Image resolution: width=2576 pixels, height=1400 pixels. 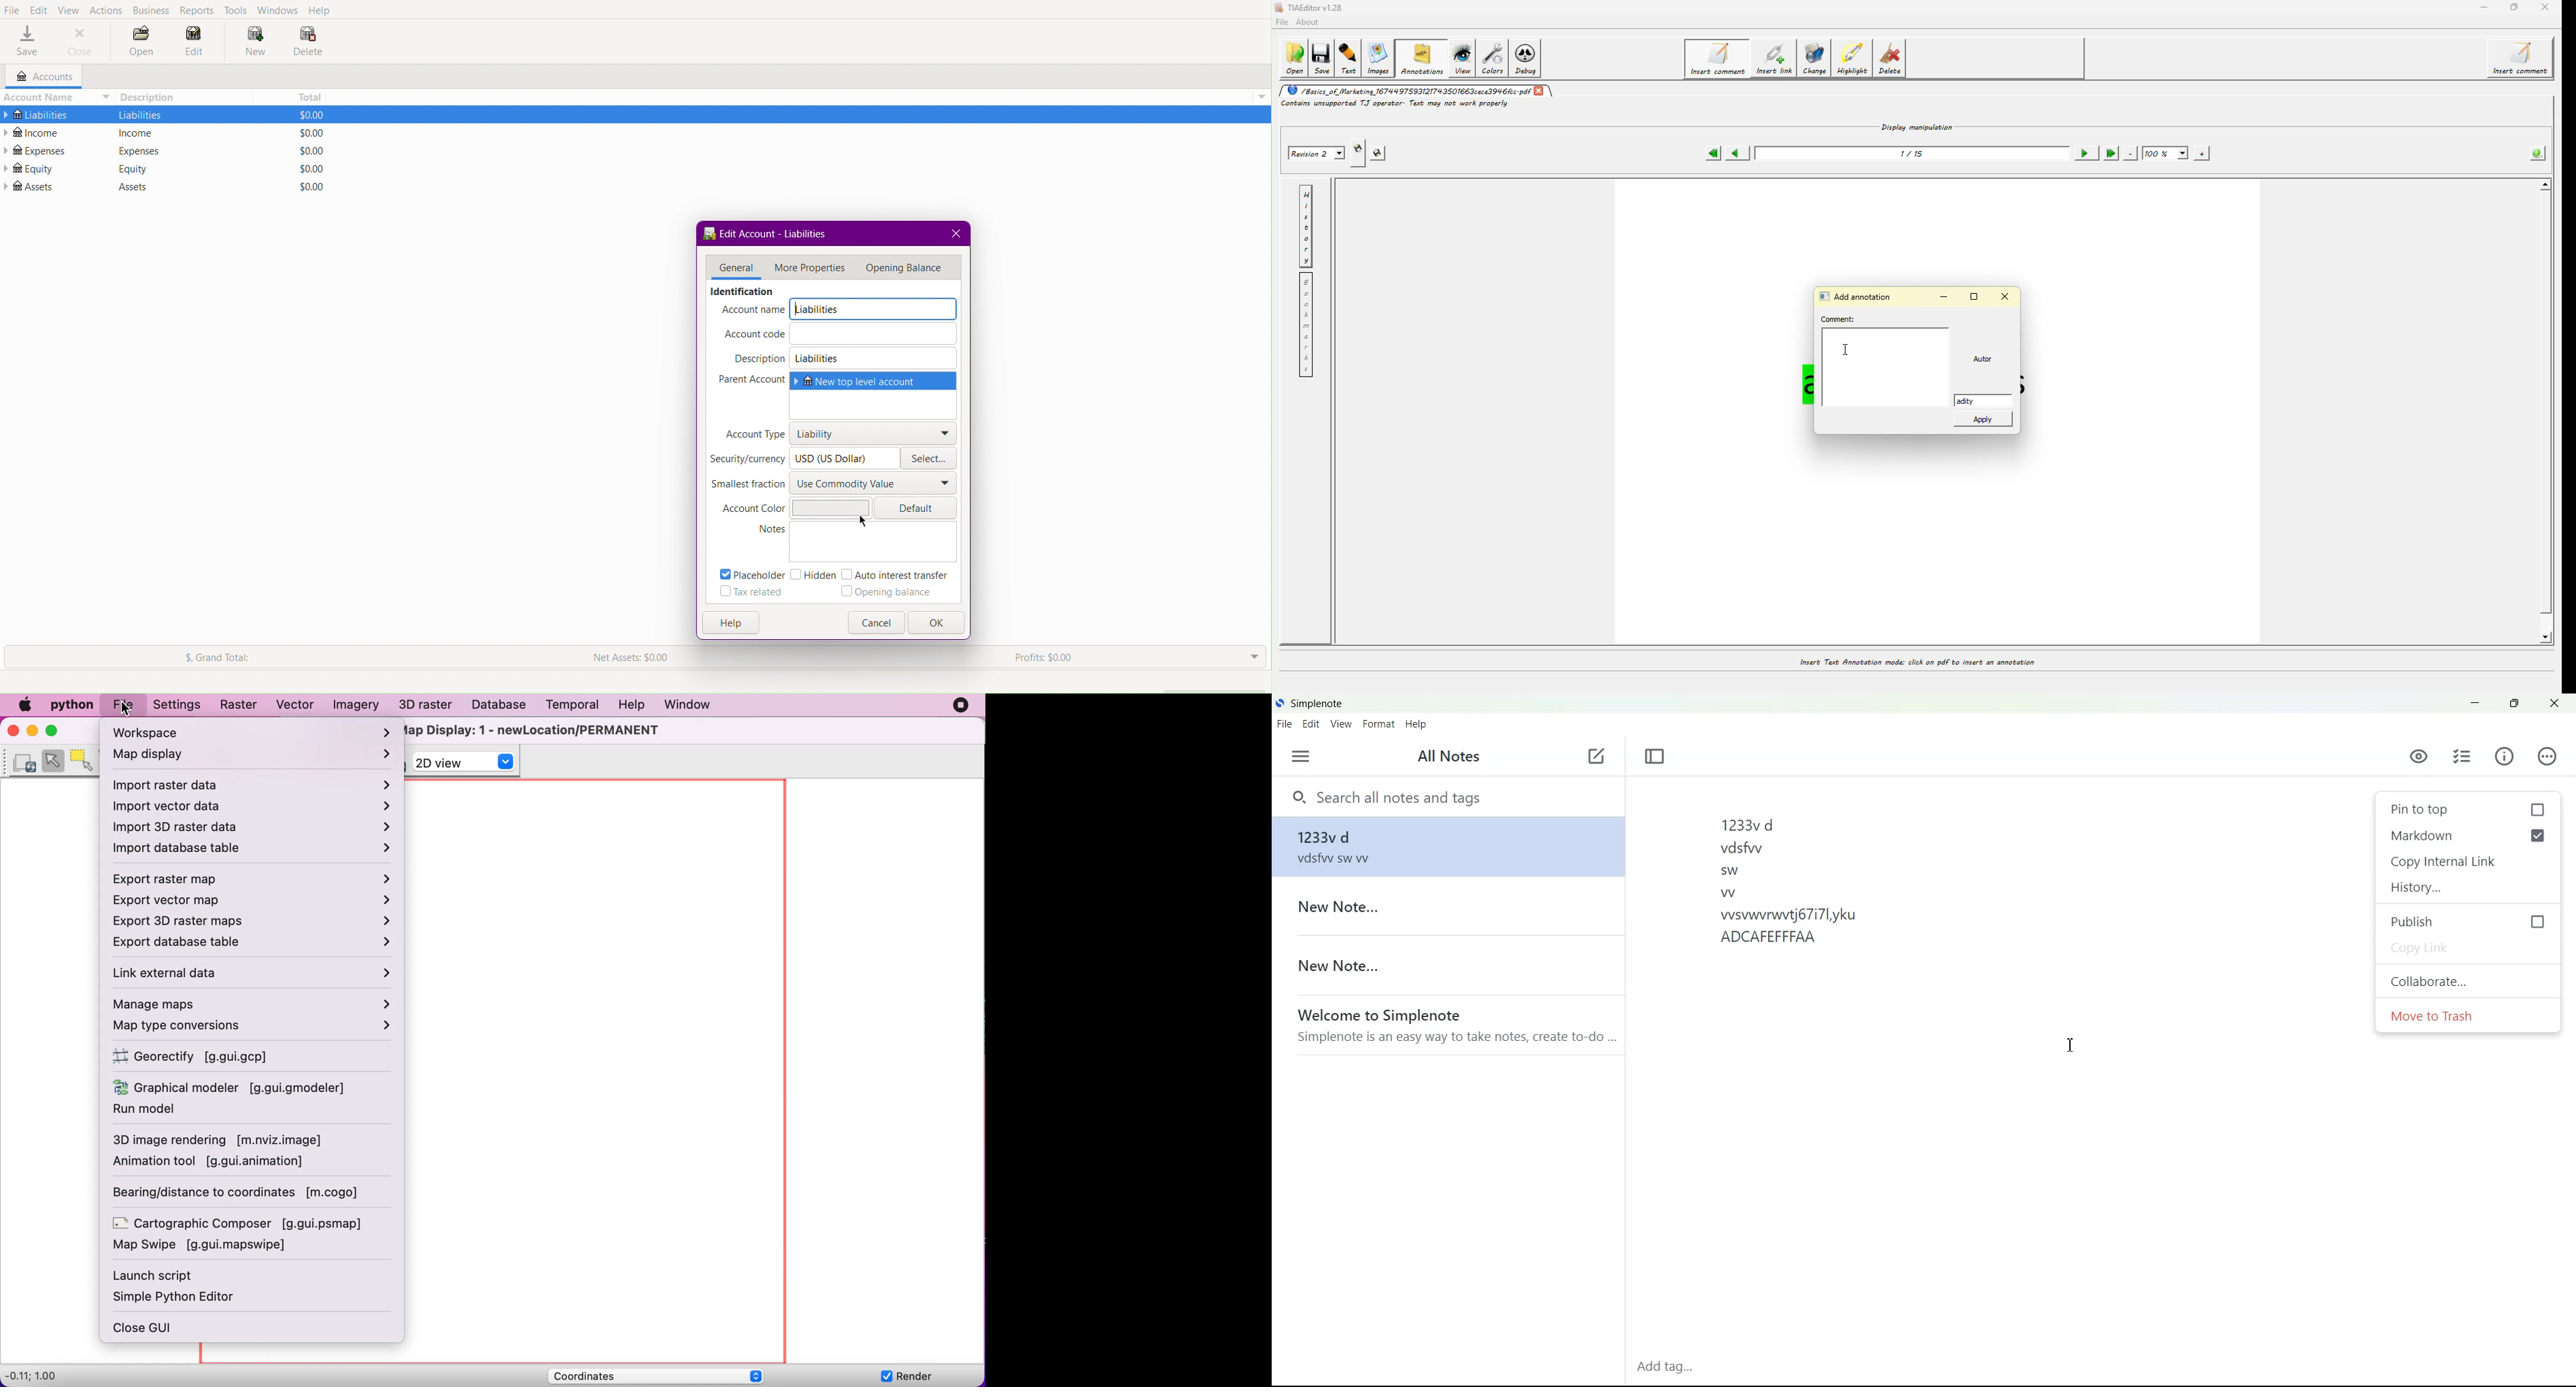 I want to click on maximize, so click(x=2515, y=7).